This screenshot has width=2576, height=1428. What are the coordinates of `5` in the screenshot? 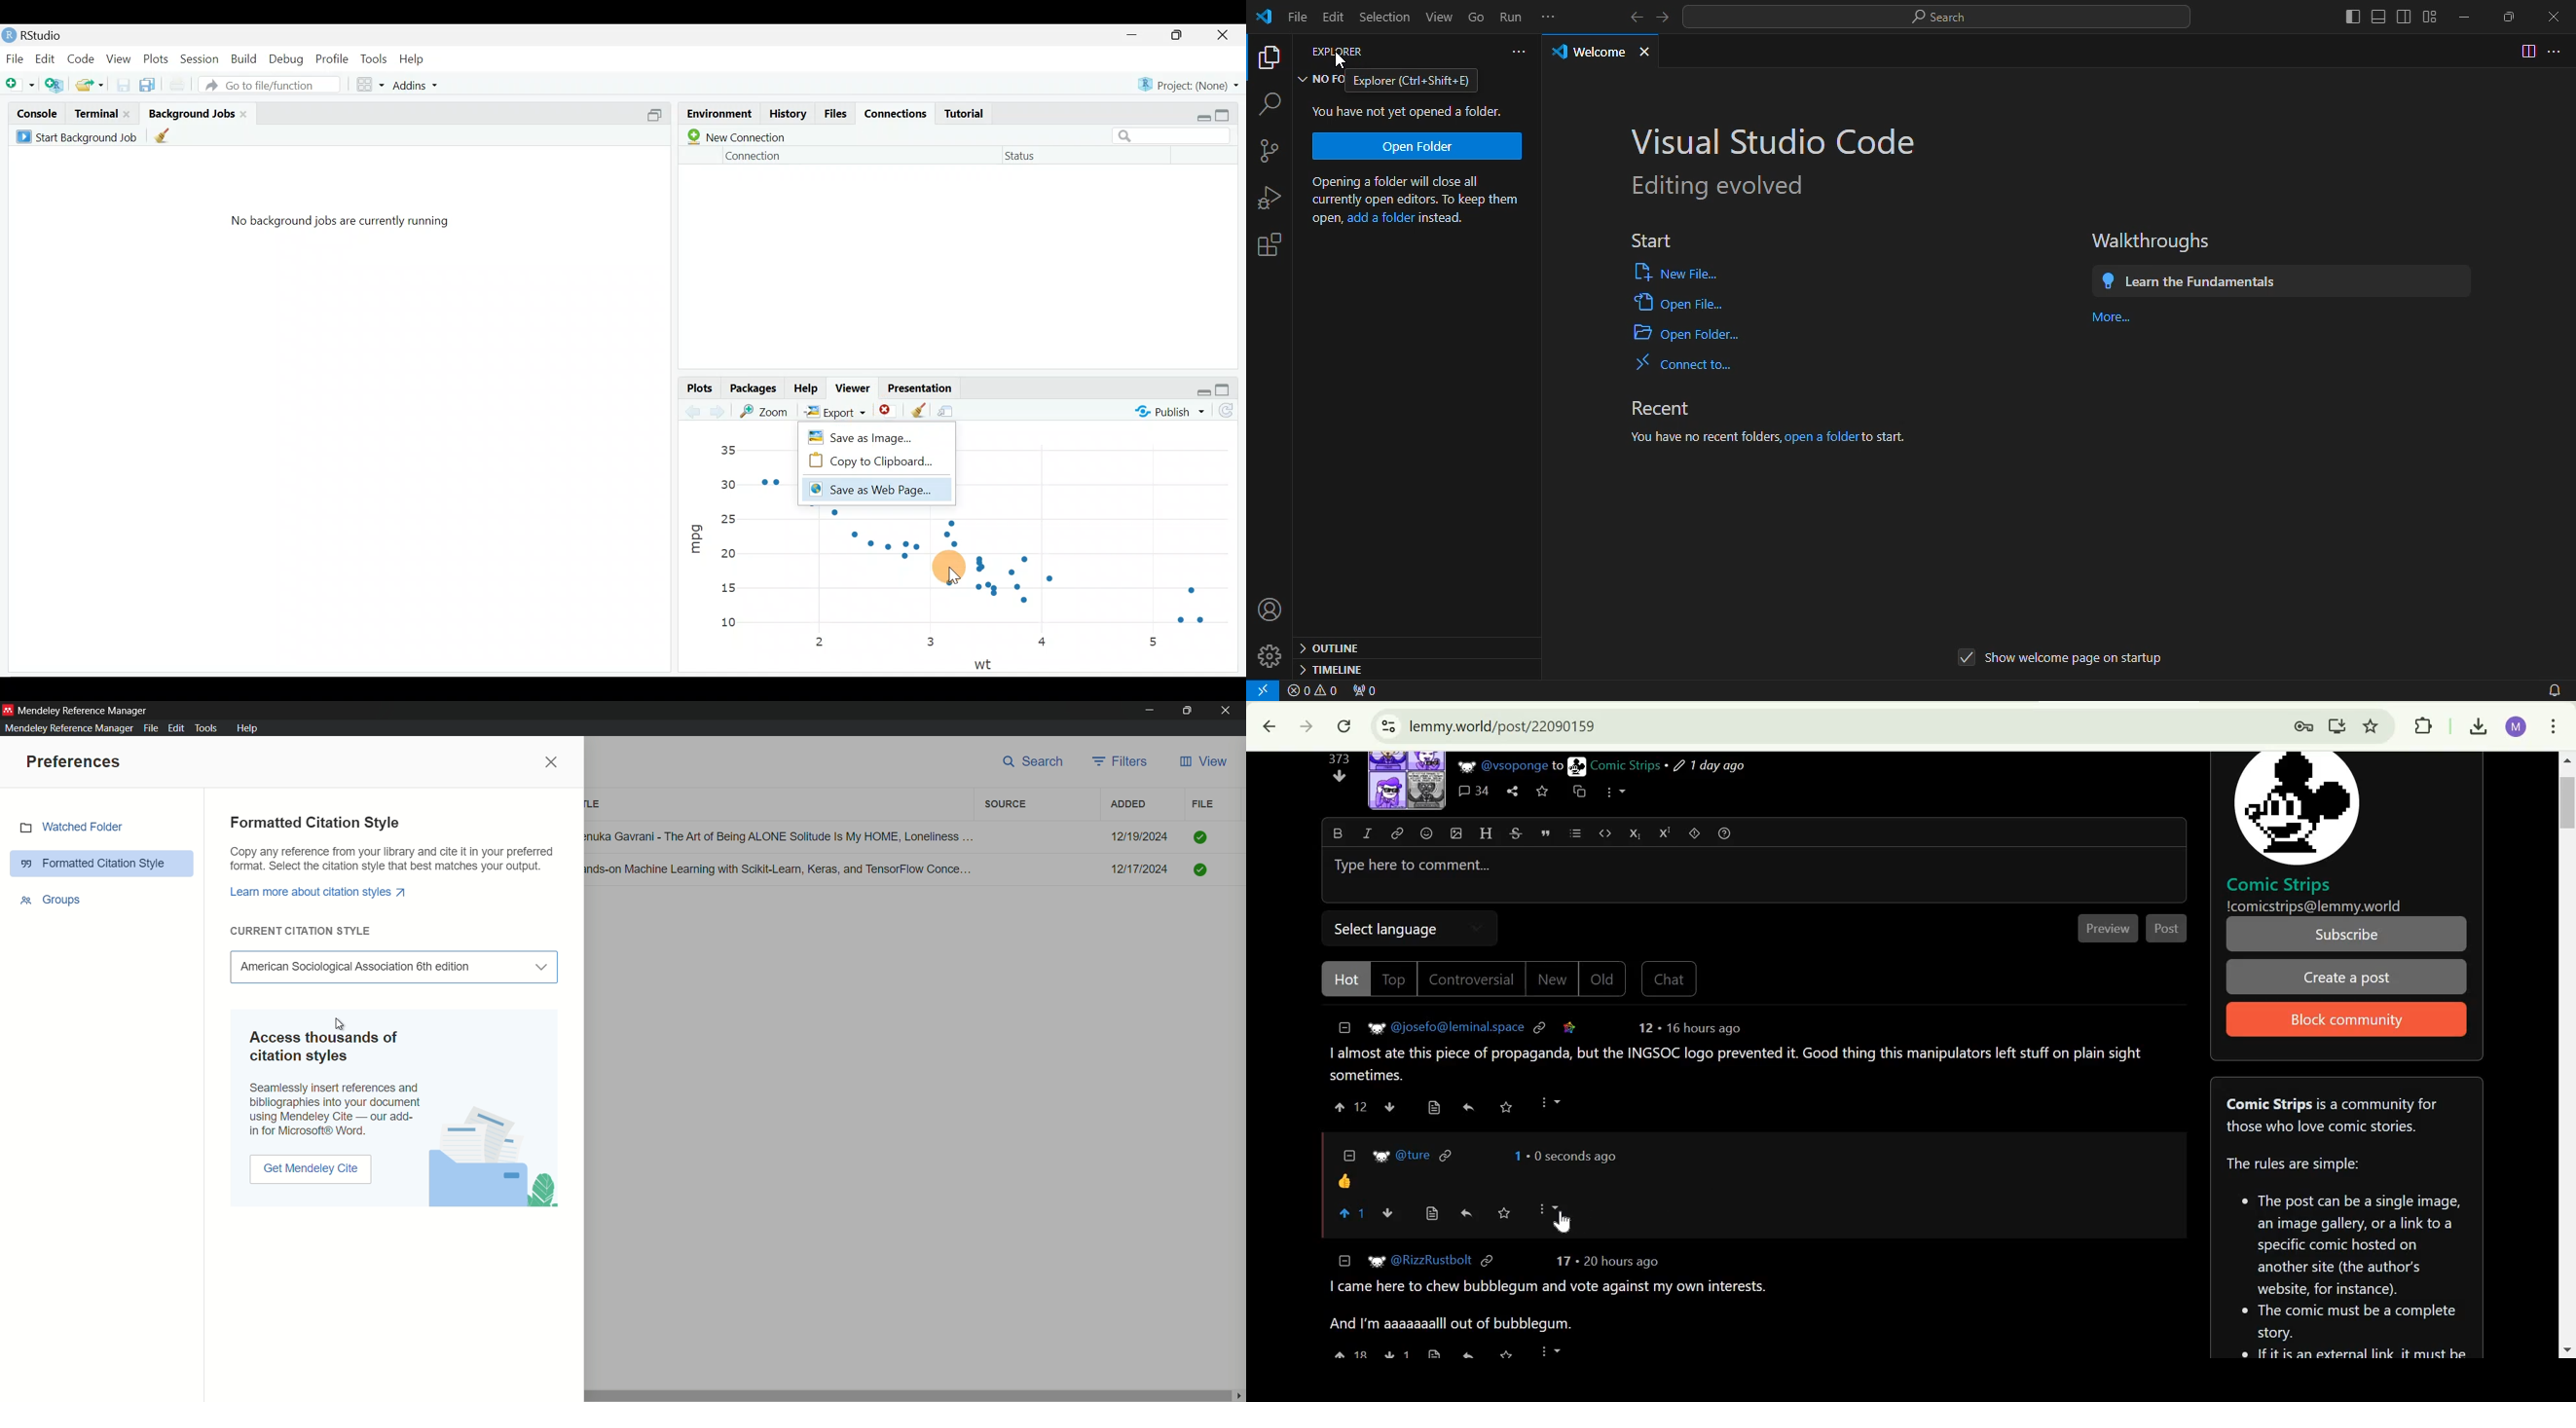 It's located at (1153, 641).